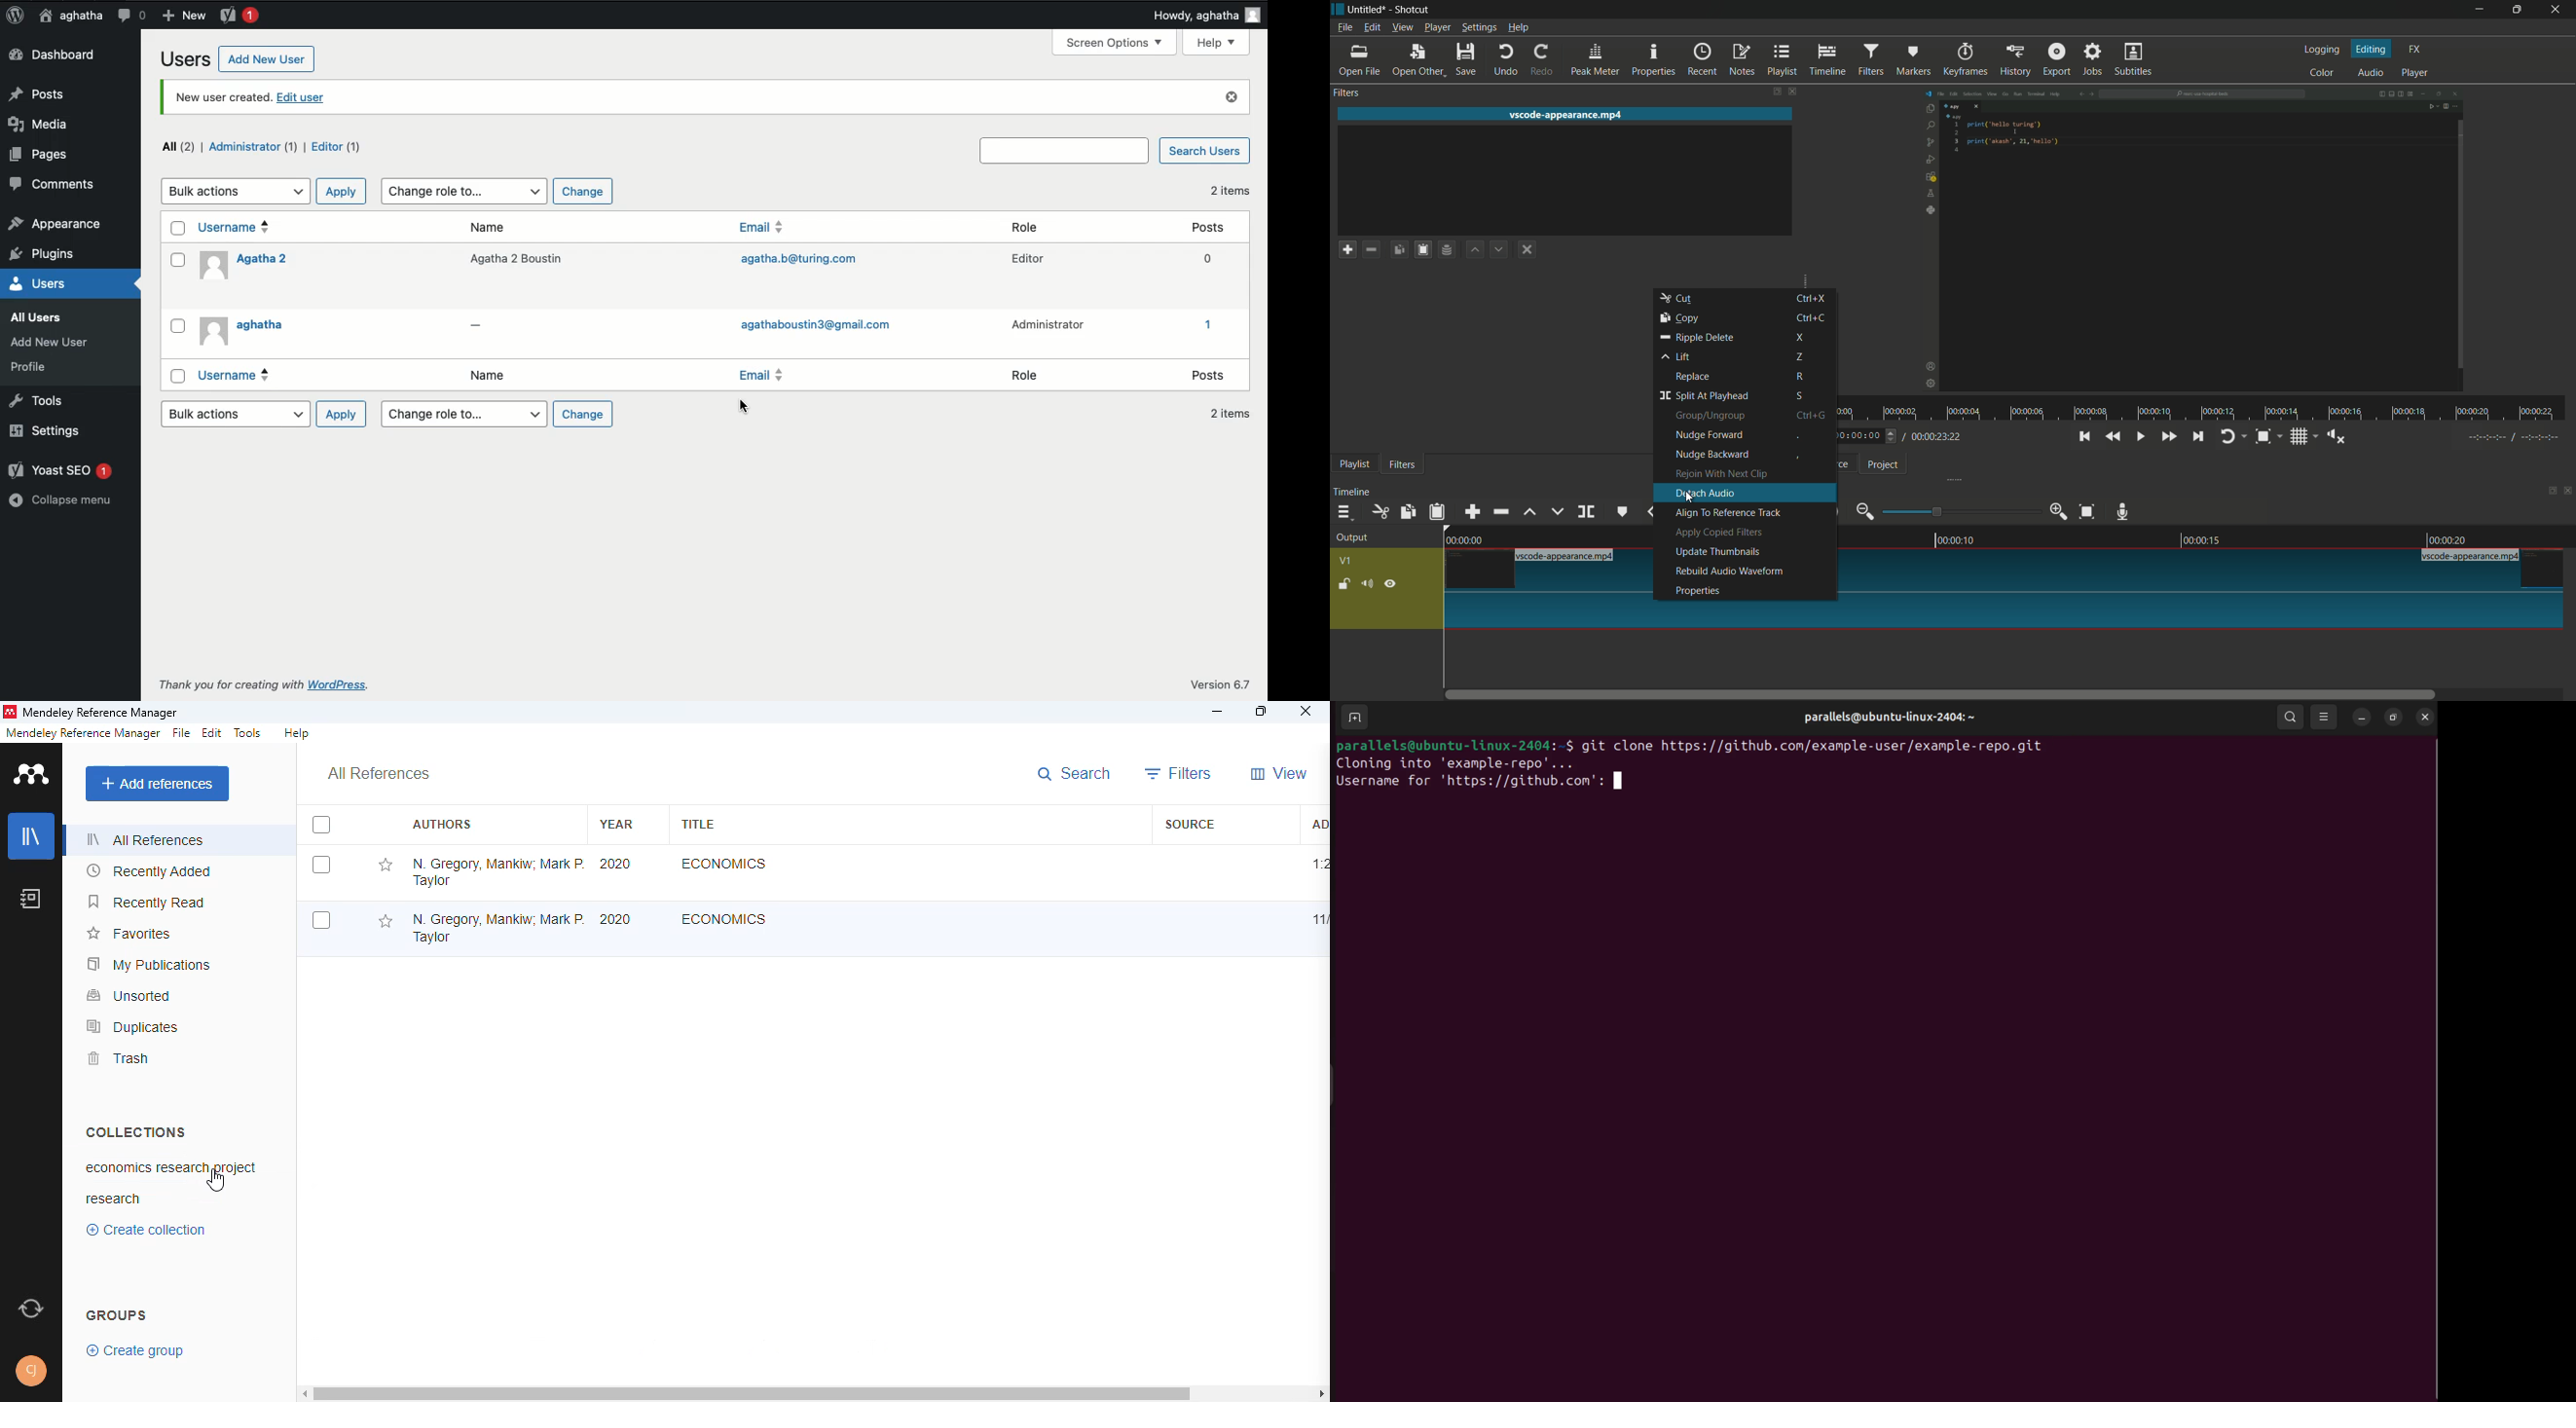  I want to click on research, so click(114, 1199).